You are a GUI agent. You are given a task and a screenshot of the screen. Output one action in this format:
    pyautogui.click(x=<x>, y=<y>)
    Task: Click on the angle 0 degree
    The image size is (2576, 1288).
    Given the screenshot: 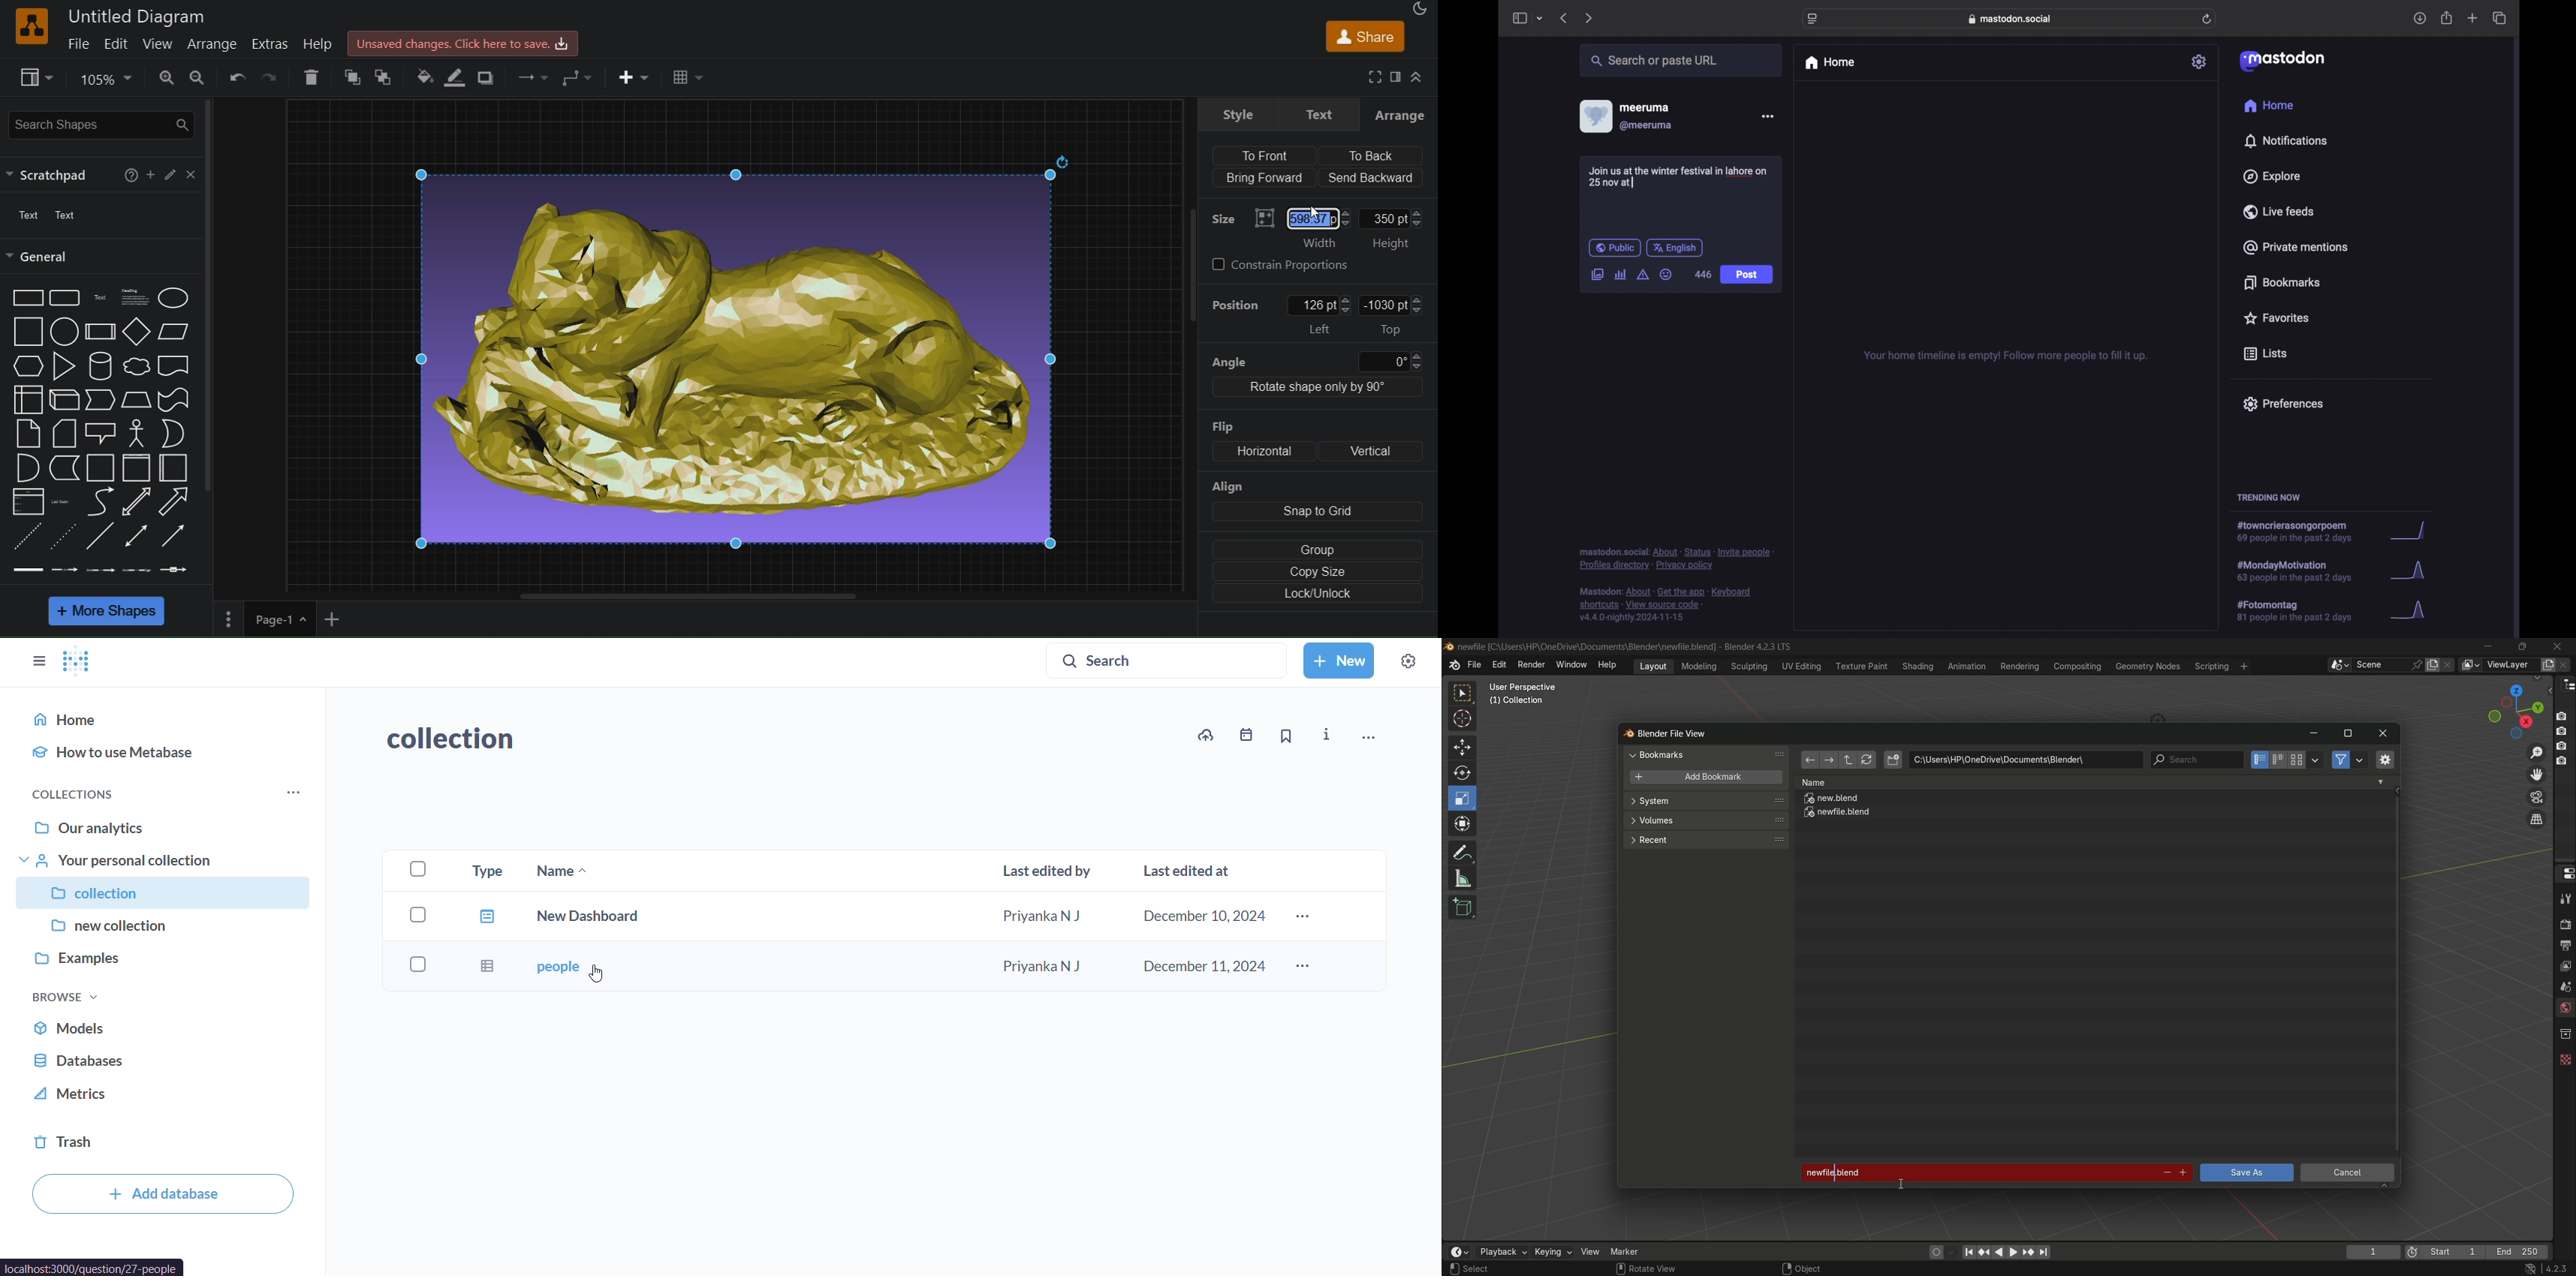 What is the action you would take?
    pyautogui.click(x=1315, y=359)
    